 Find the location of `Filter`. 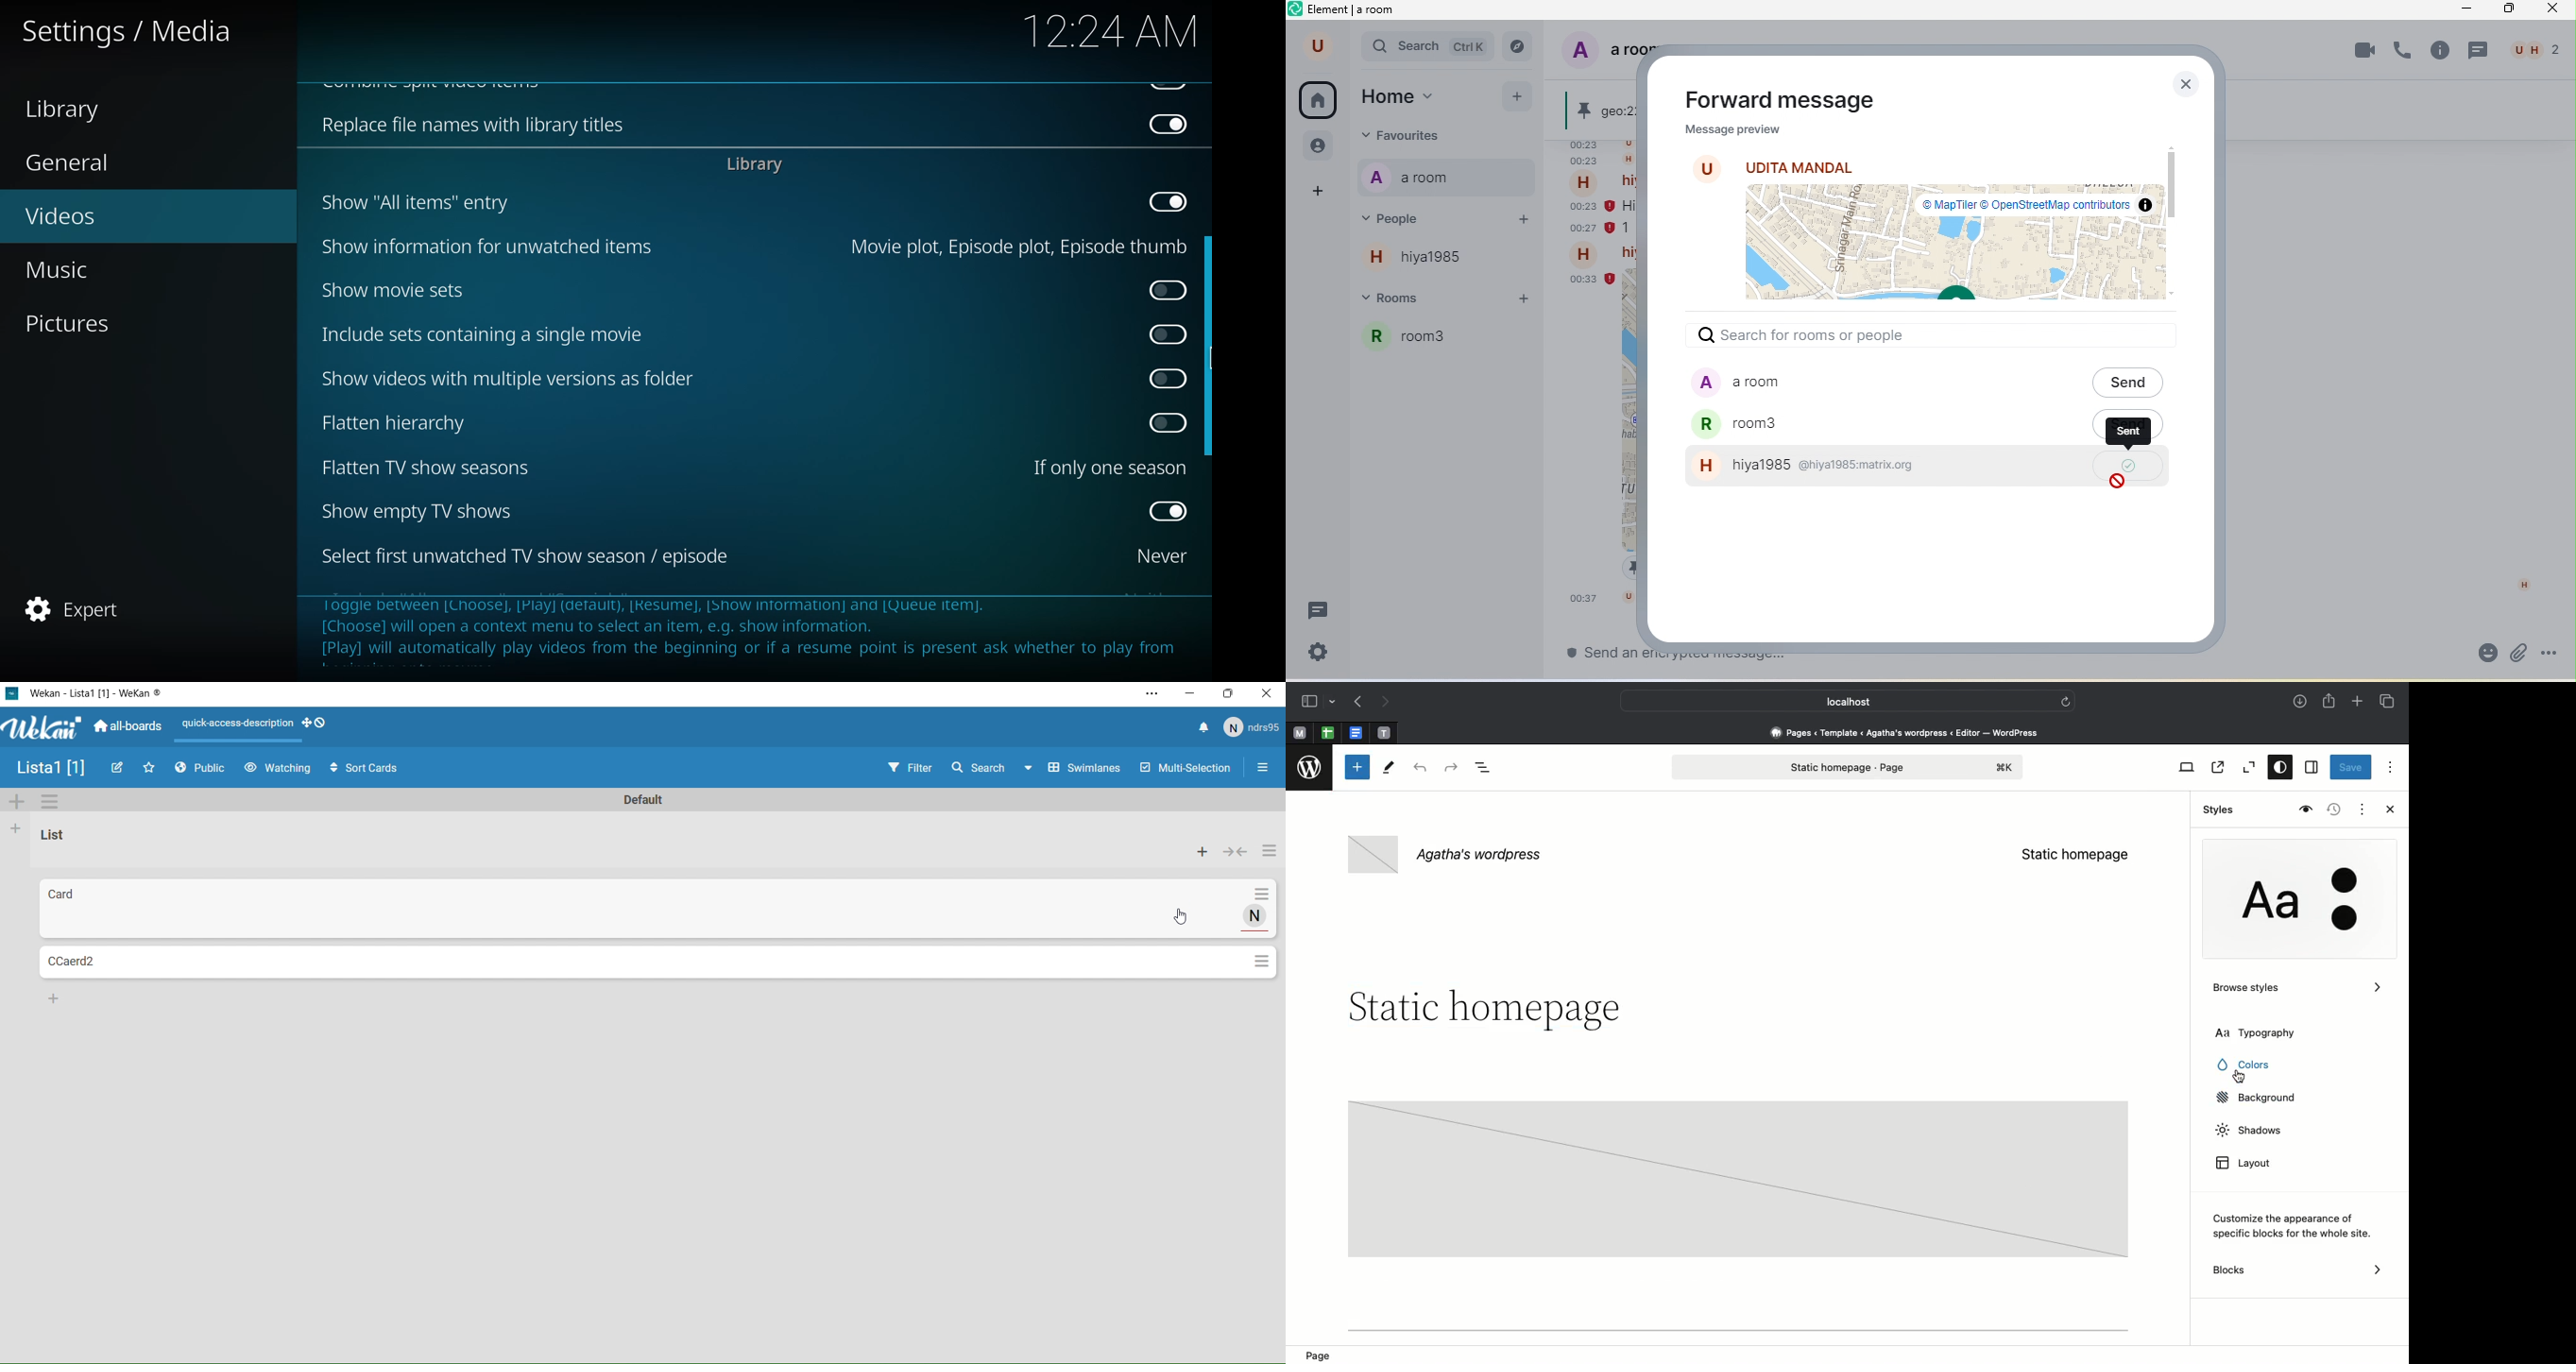

Filter is located at coordinates (898, 768).